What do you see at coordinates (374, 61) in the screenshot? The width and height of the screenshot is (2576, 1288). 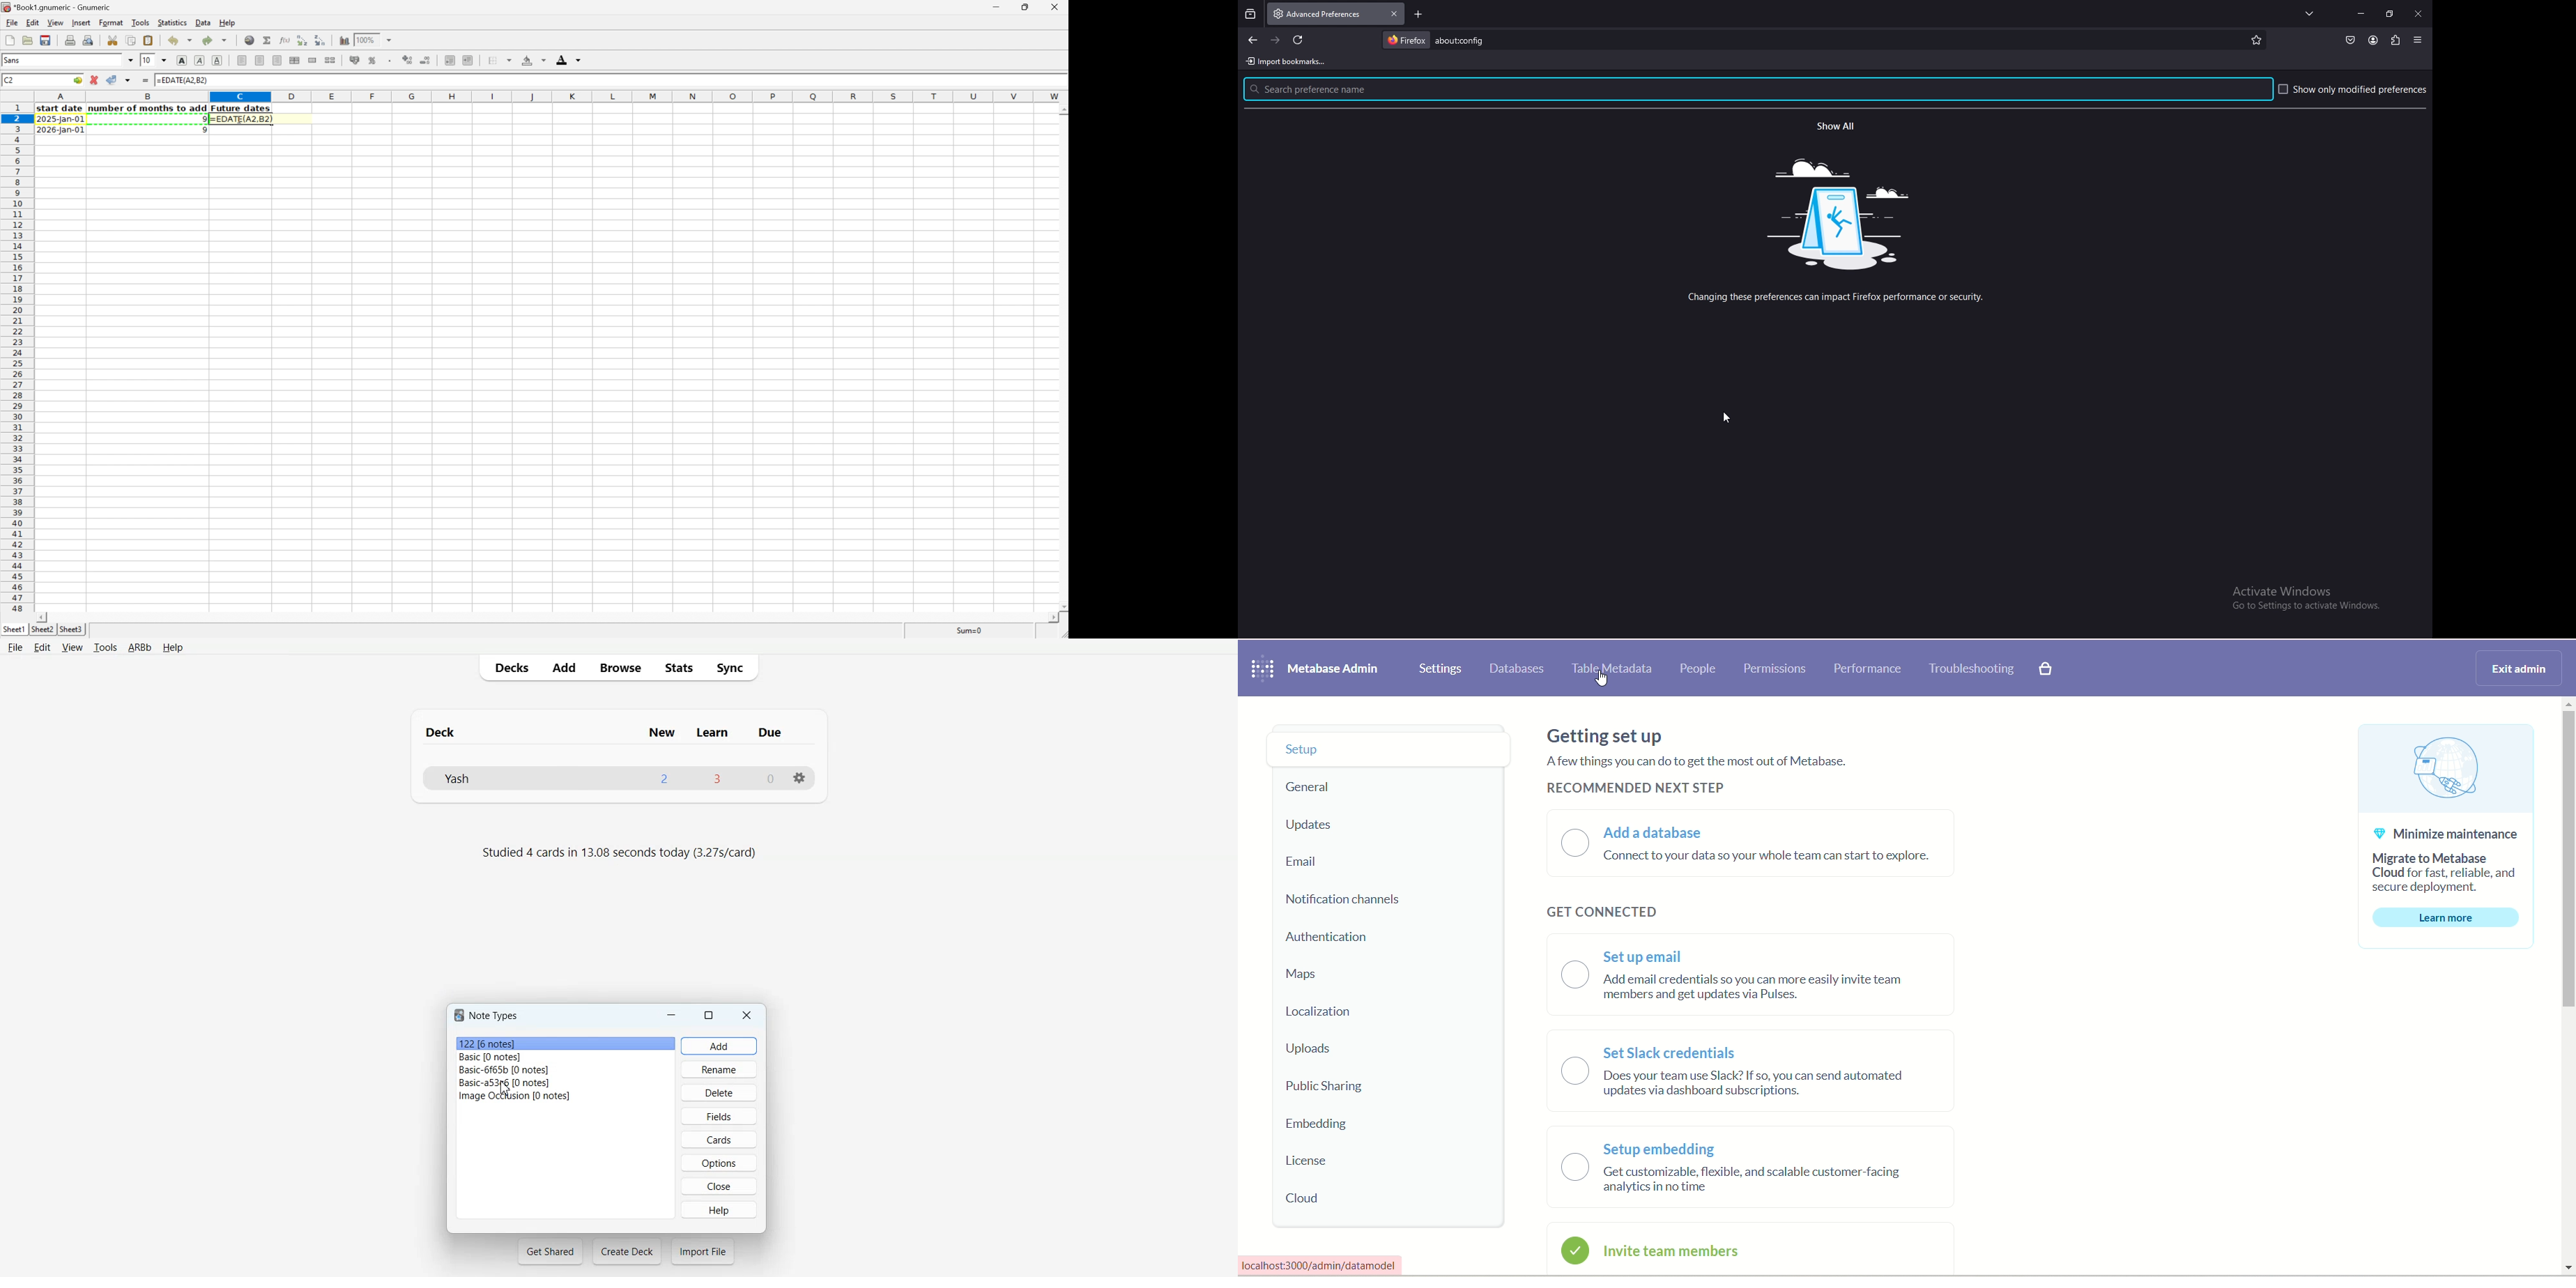 I see `Format the selection as percentage` at bounding box center [374, 61].